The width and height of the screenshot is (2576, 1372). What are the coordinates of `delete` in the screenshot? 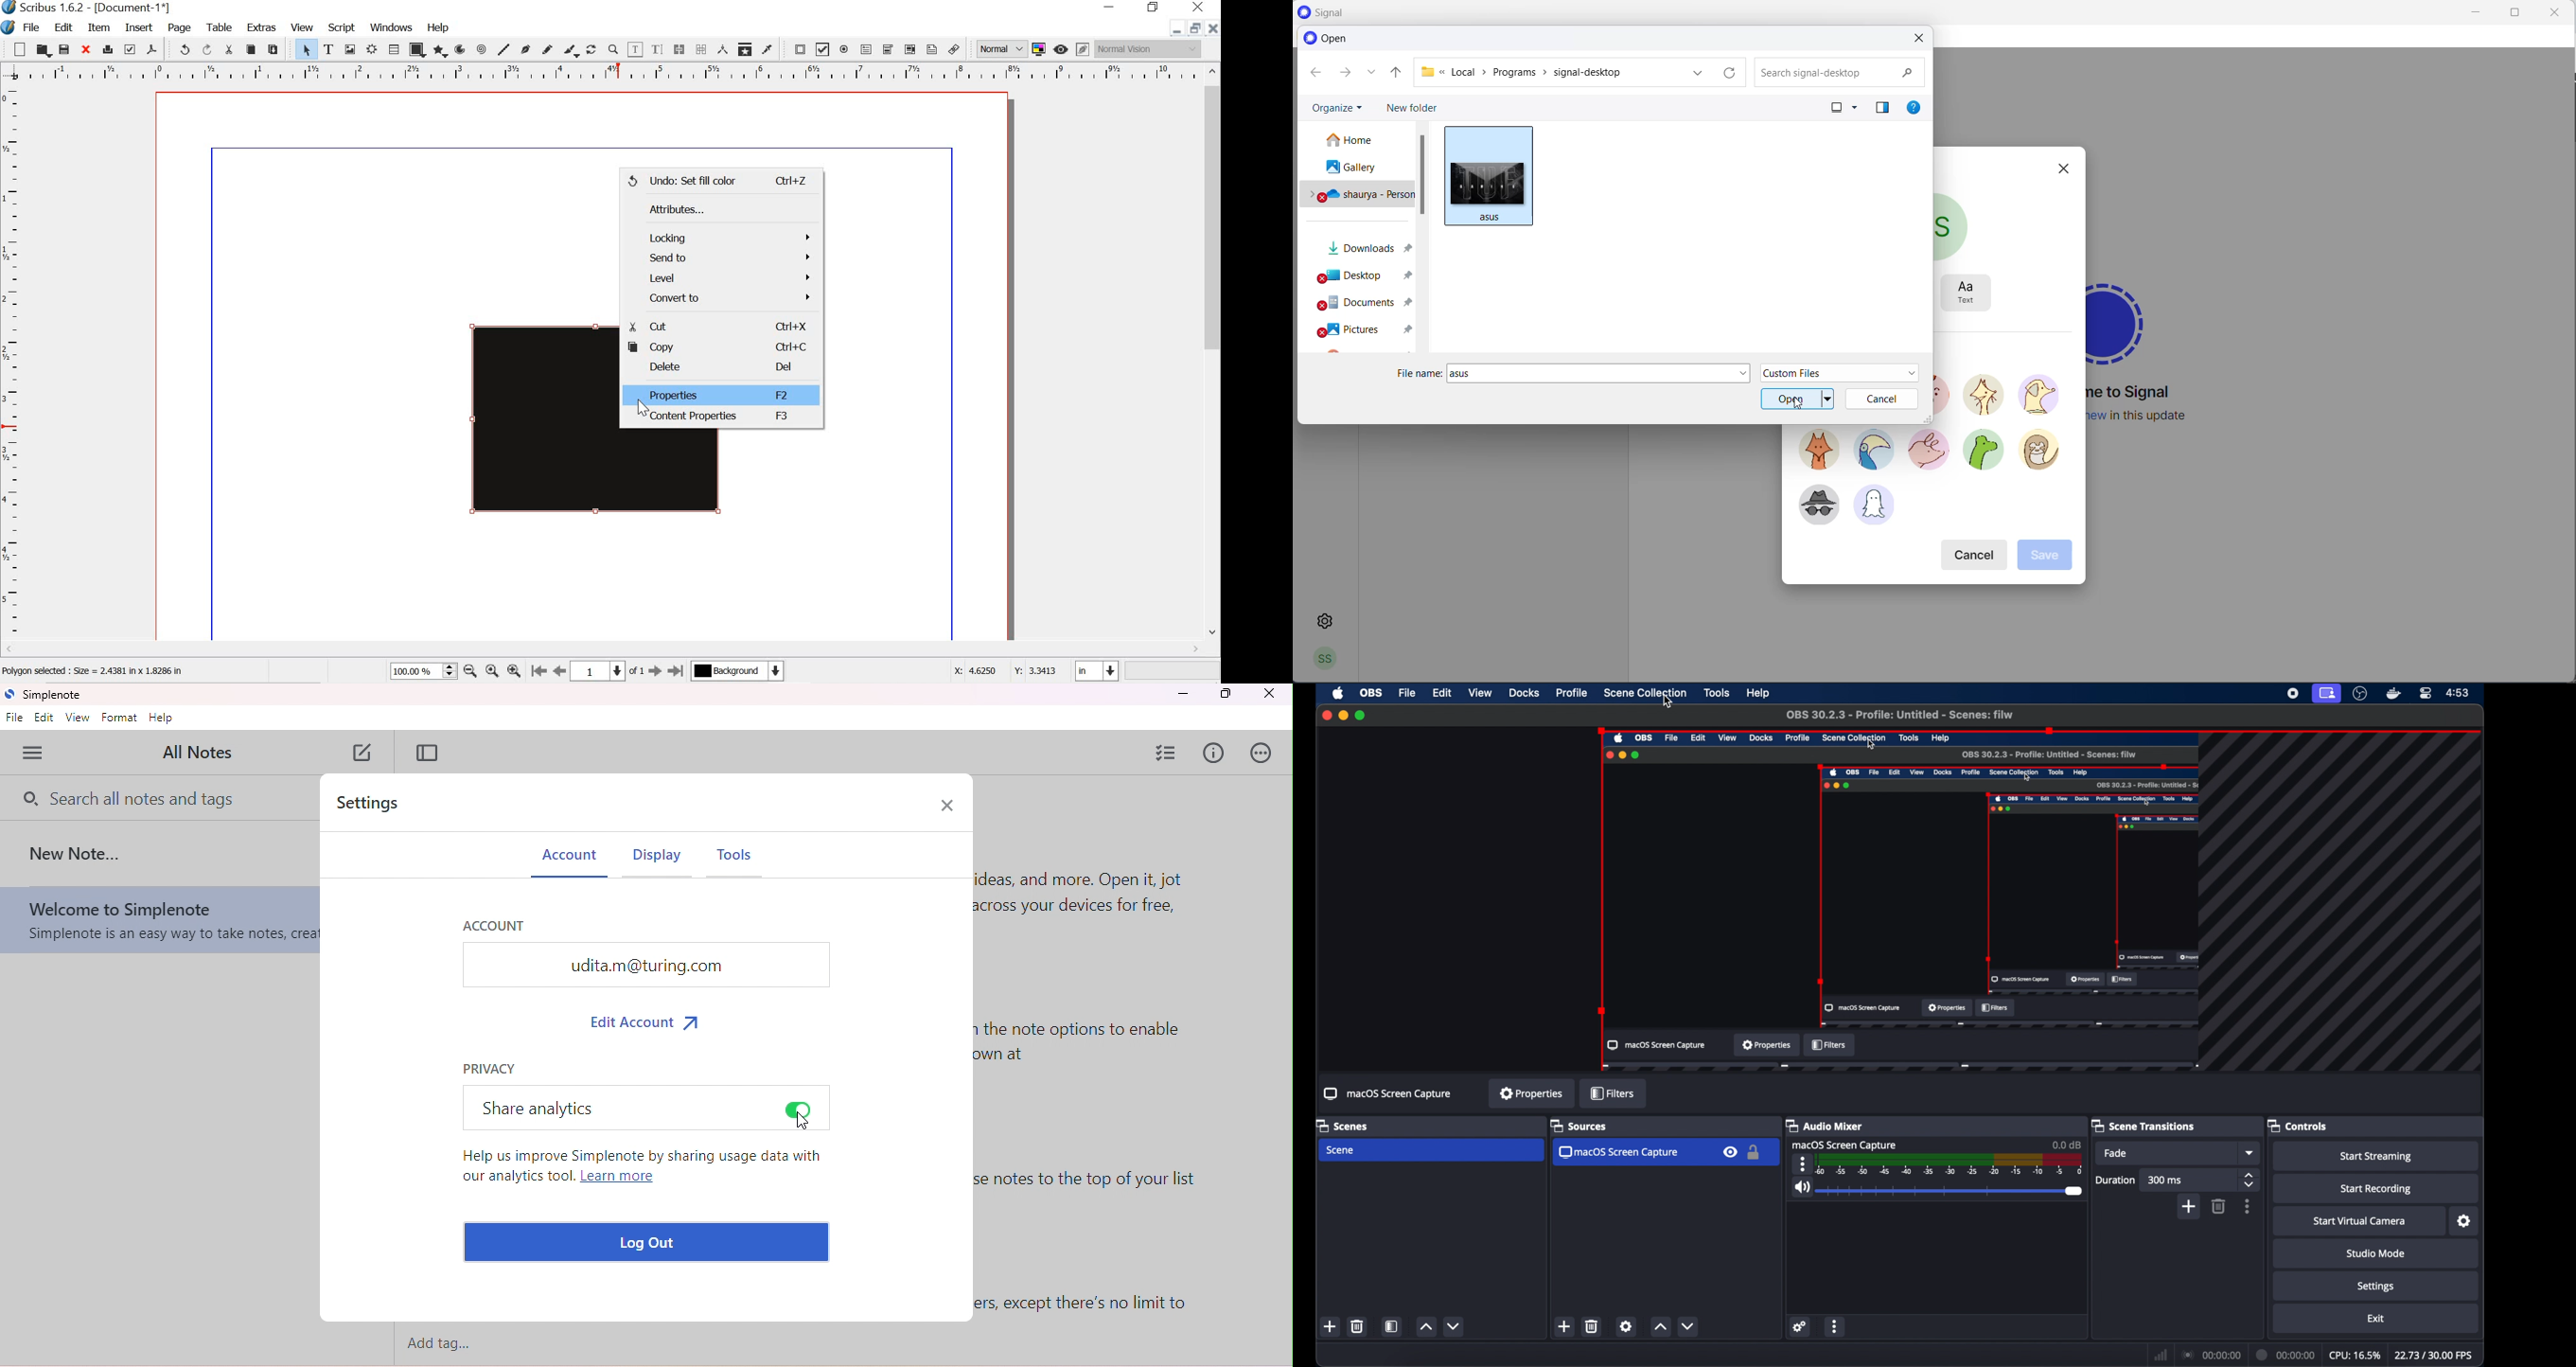 It's located at (718, 368).